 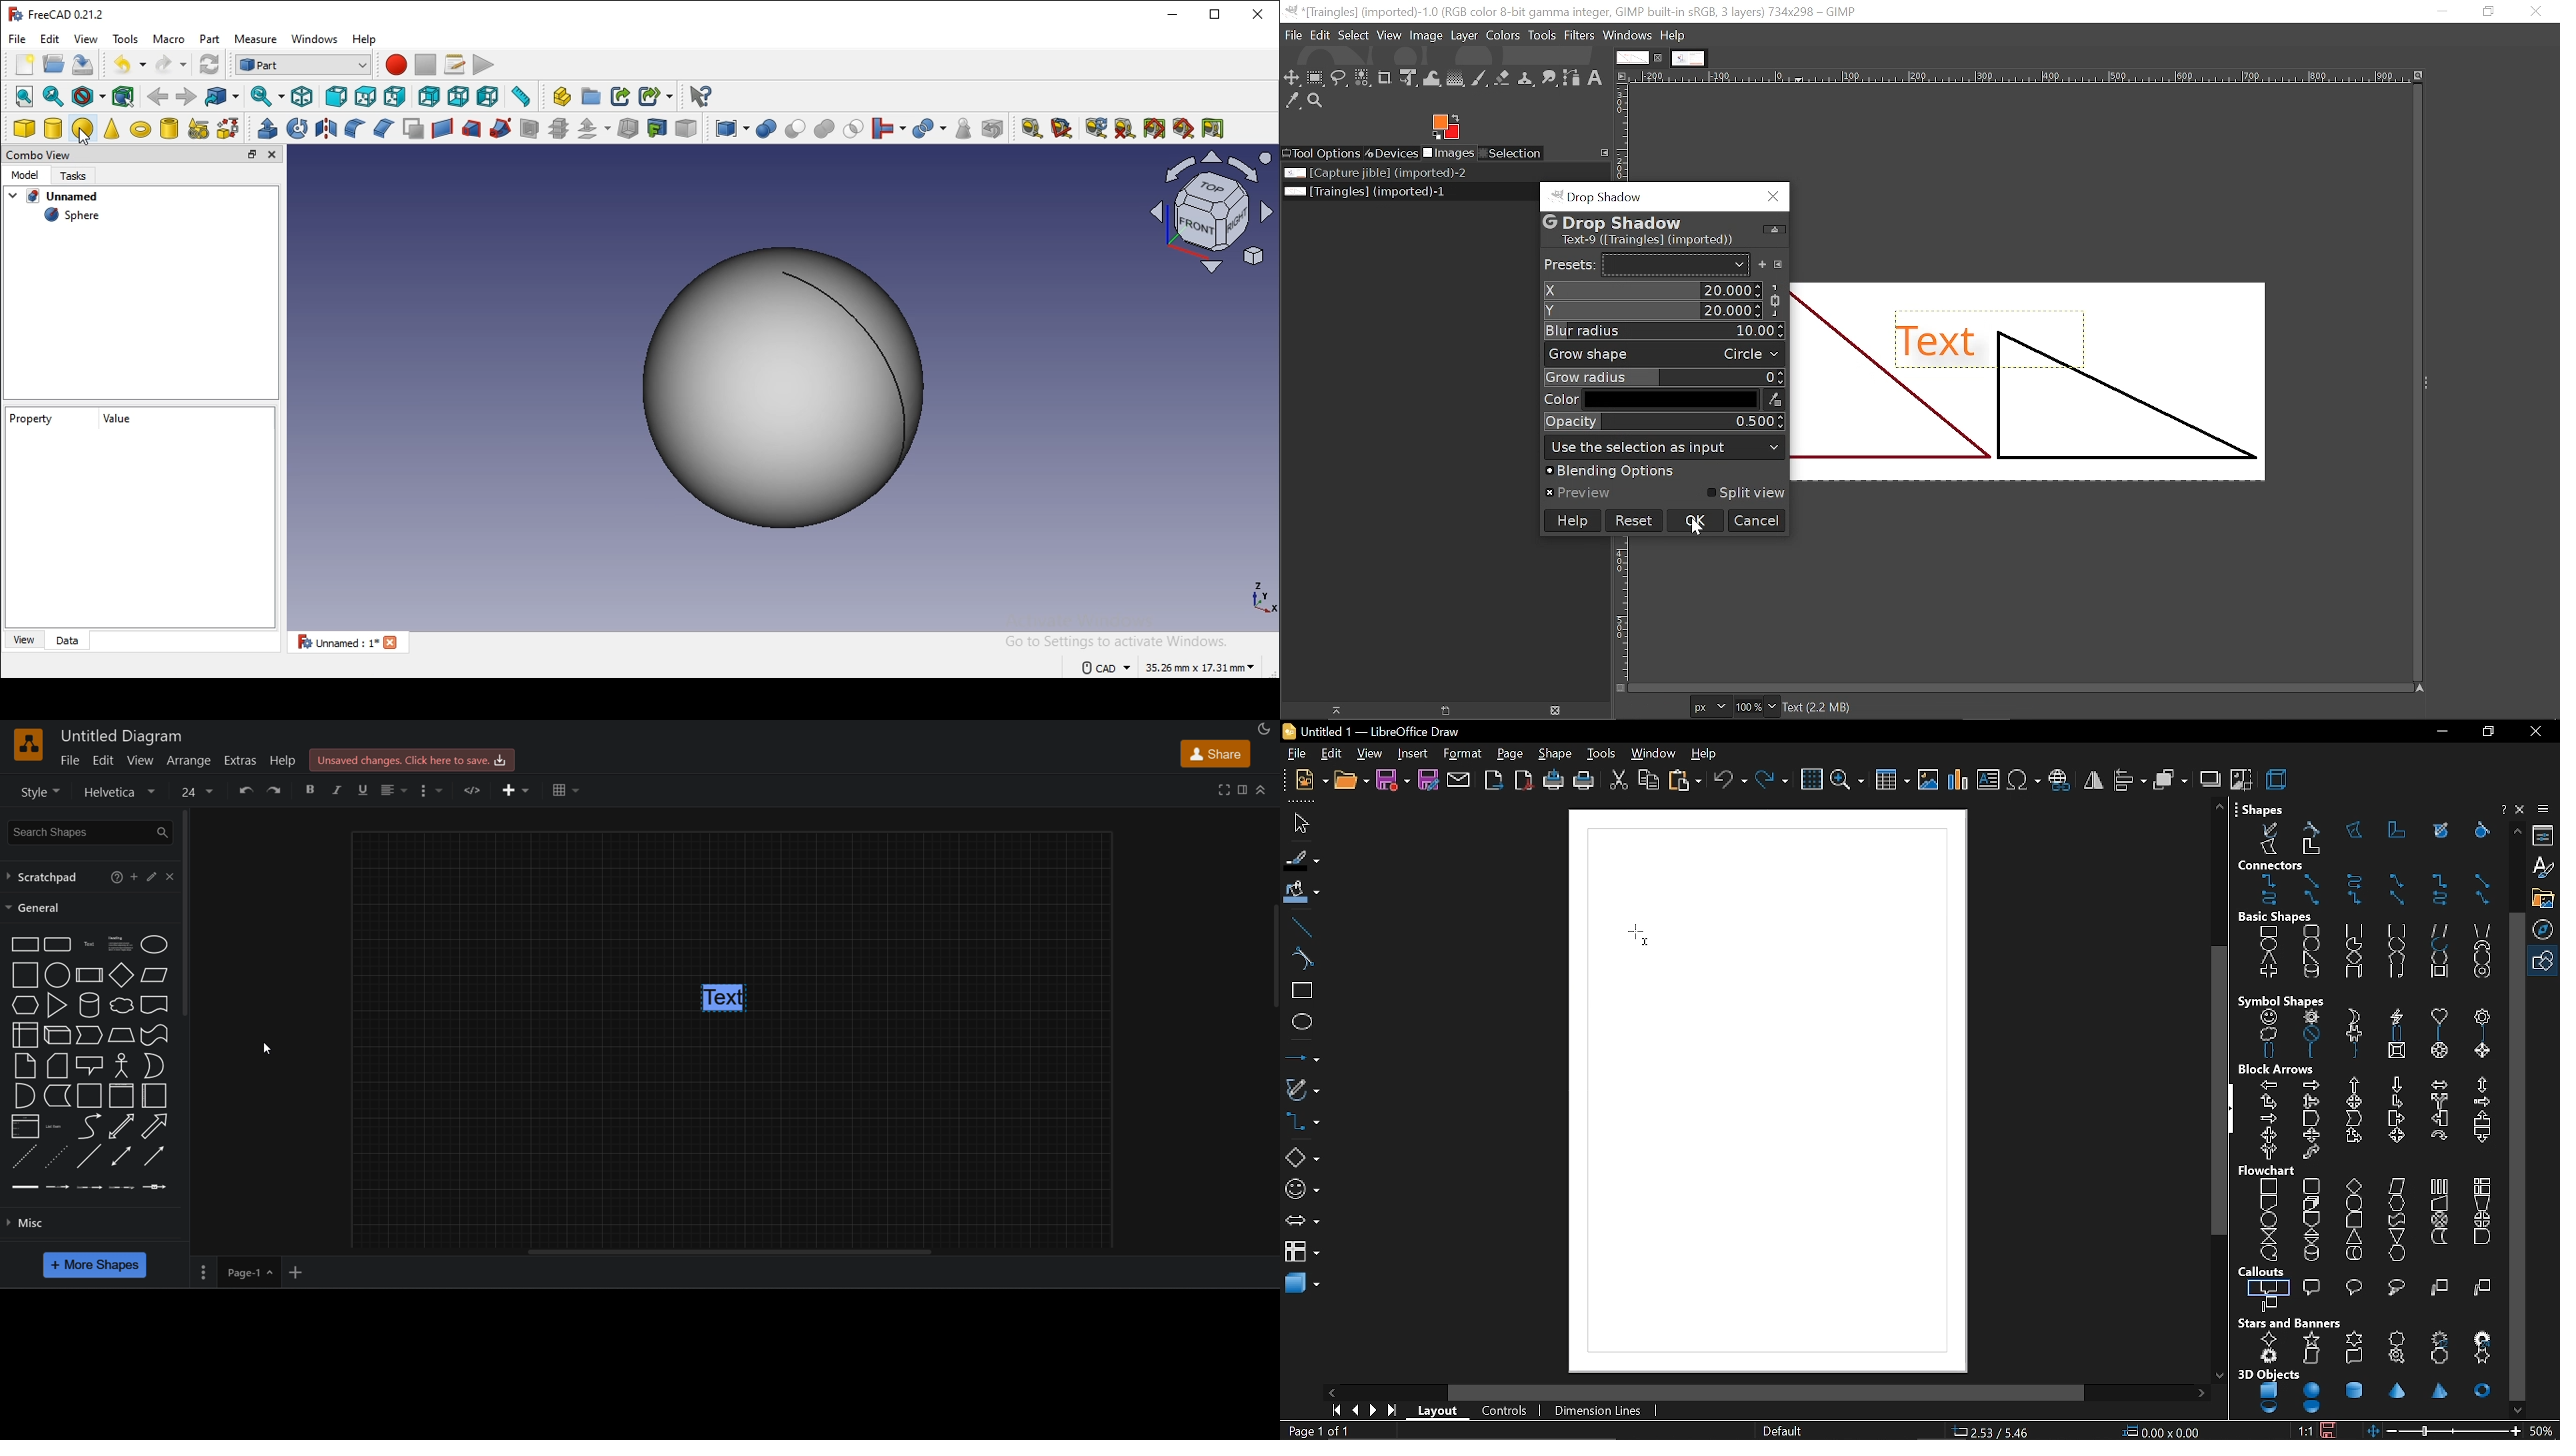 What do you see at coordinates (2439, 1035) in the screenshot?
I see `left bracket` at bounding box center [2439, 1035].